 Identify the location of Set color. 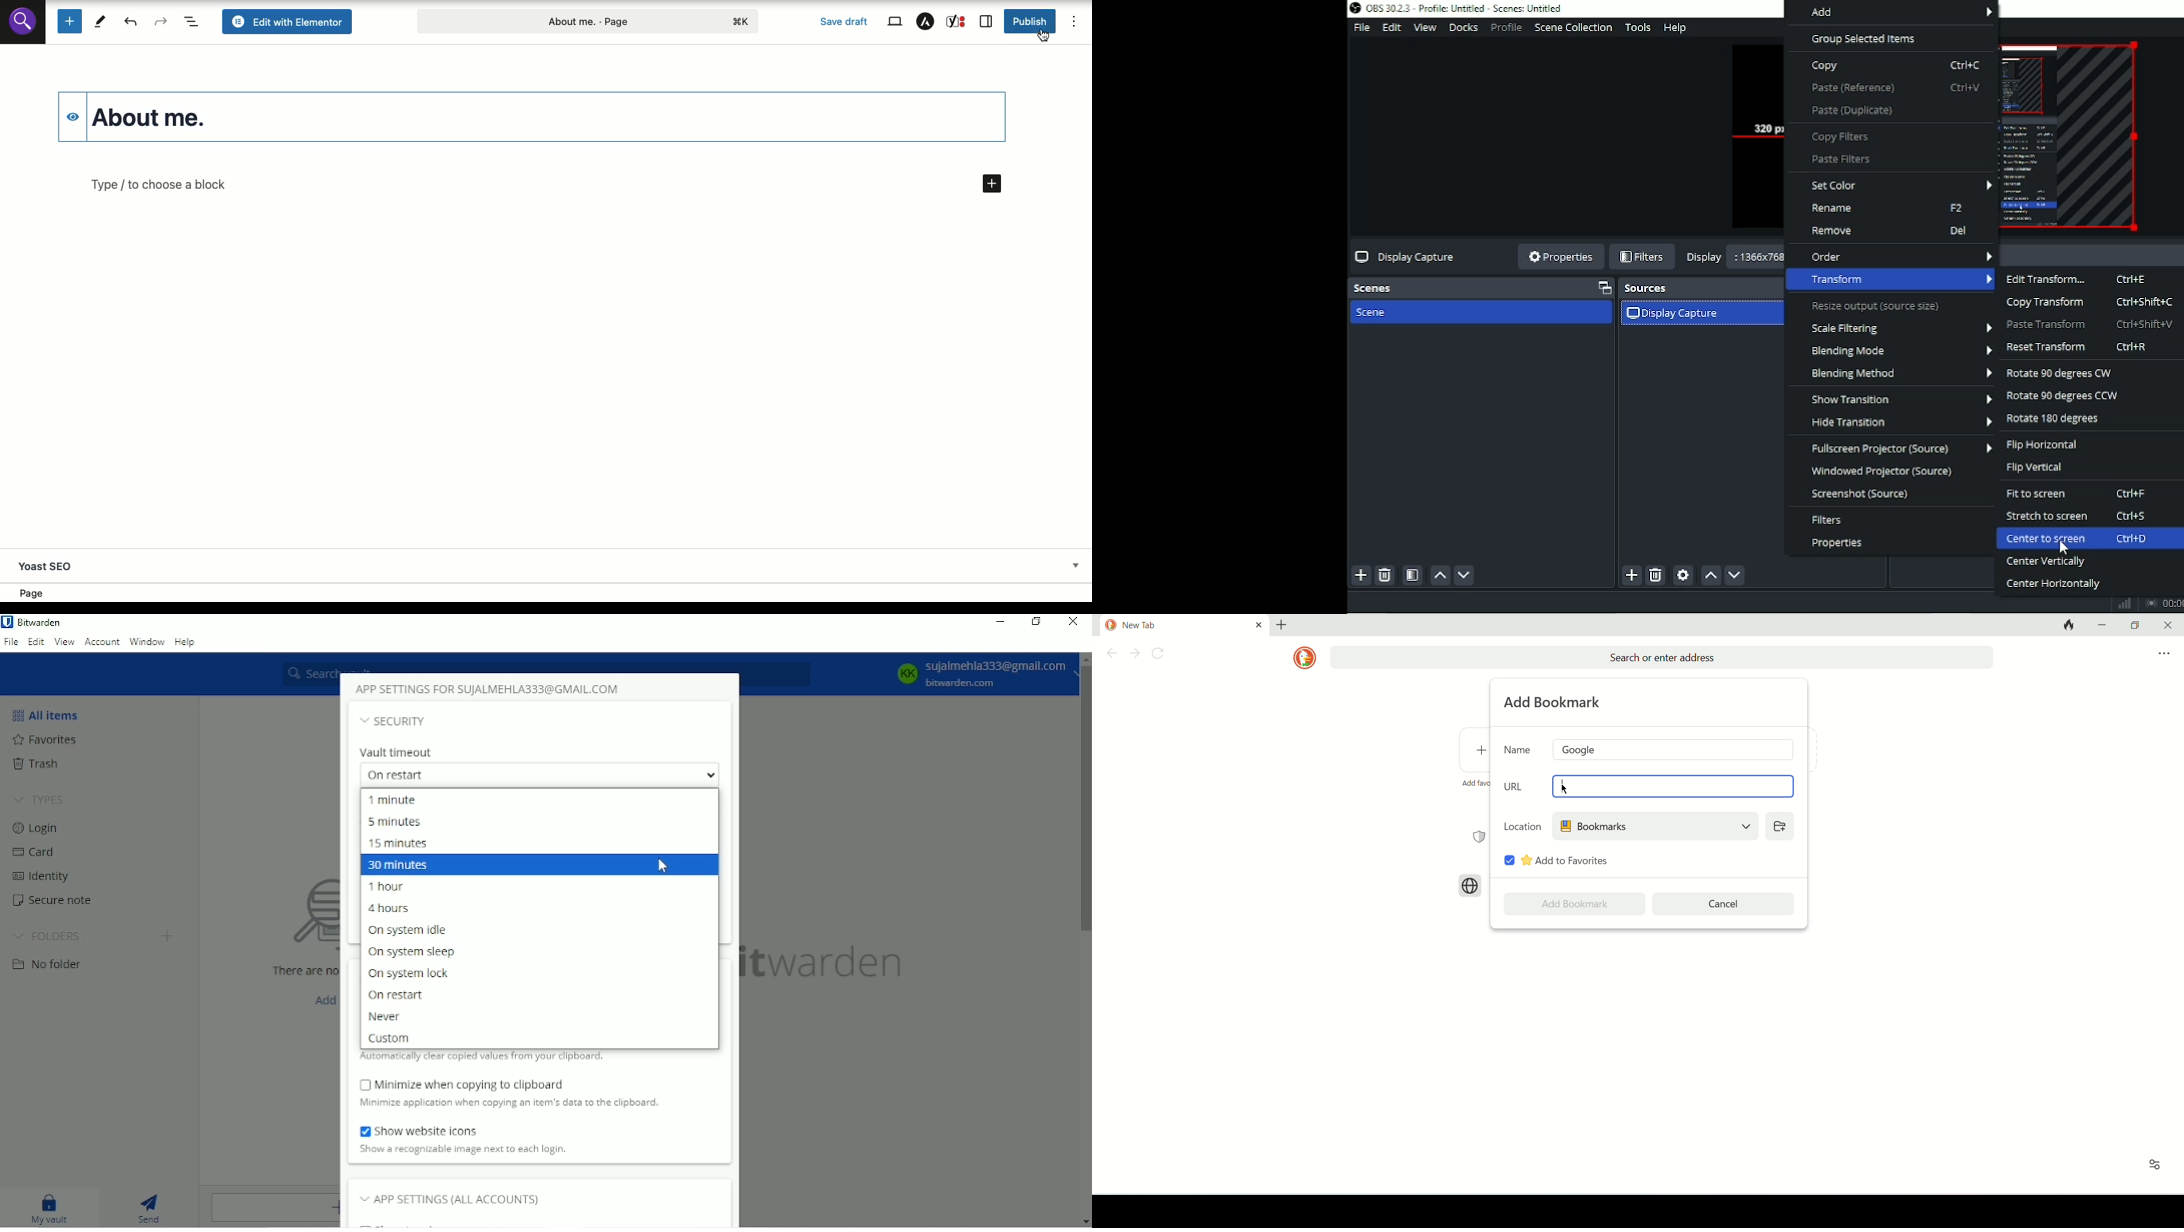
(1900, 184).